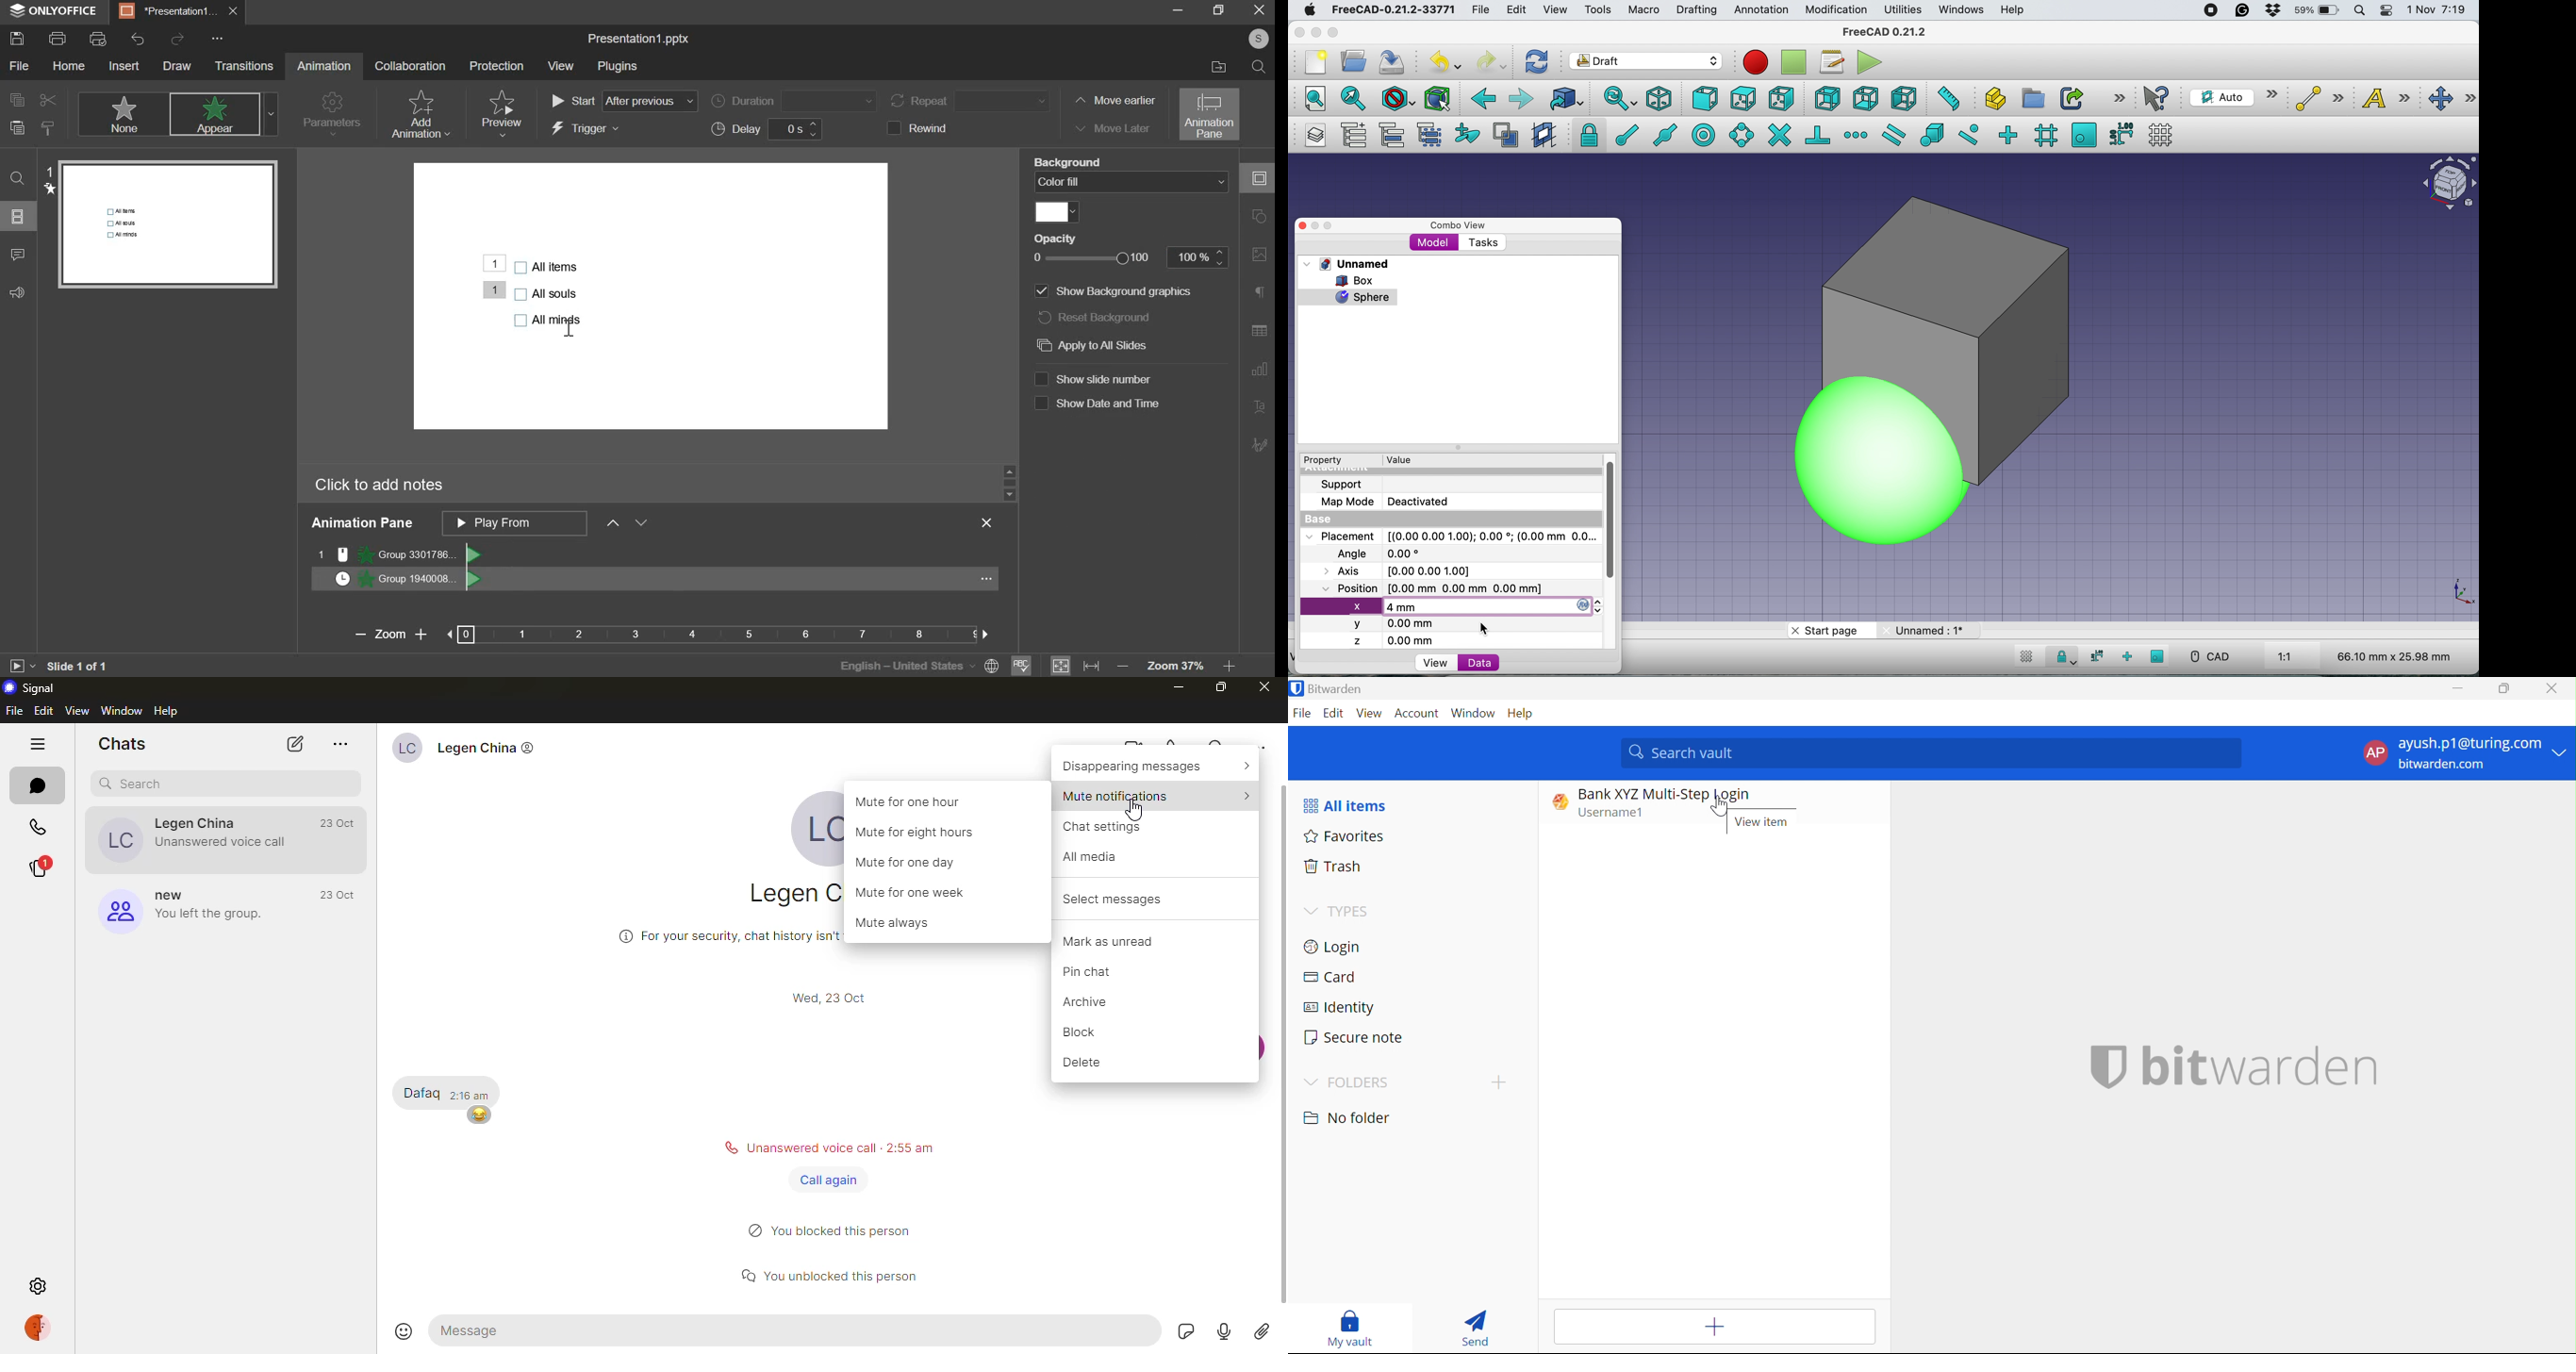  Describe the element at coordinates (1586, 134) in the screenshot. I see `snap lock` at that location.